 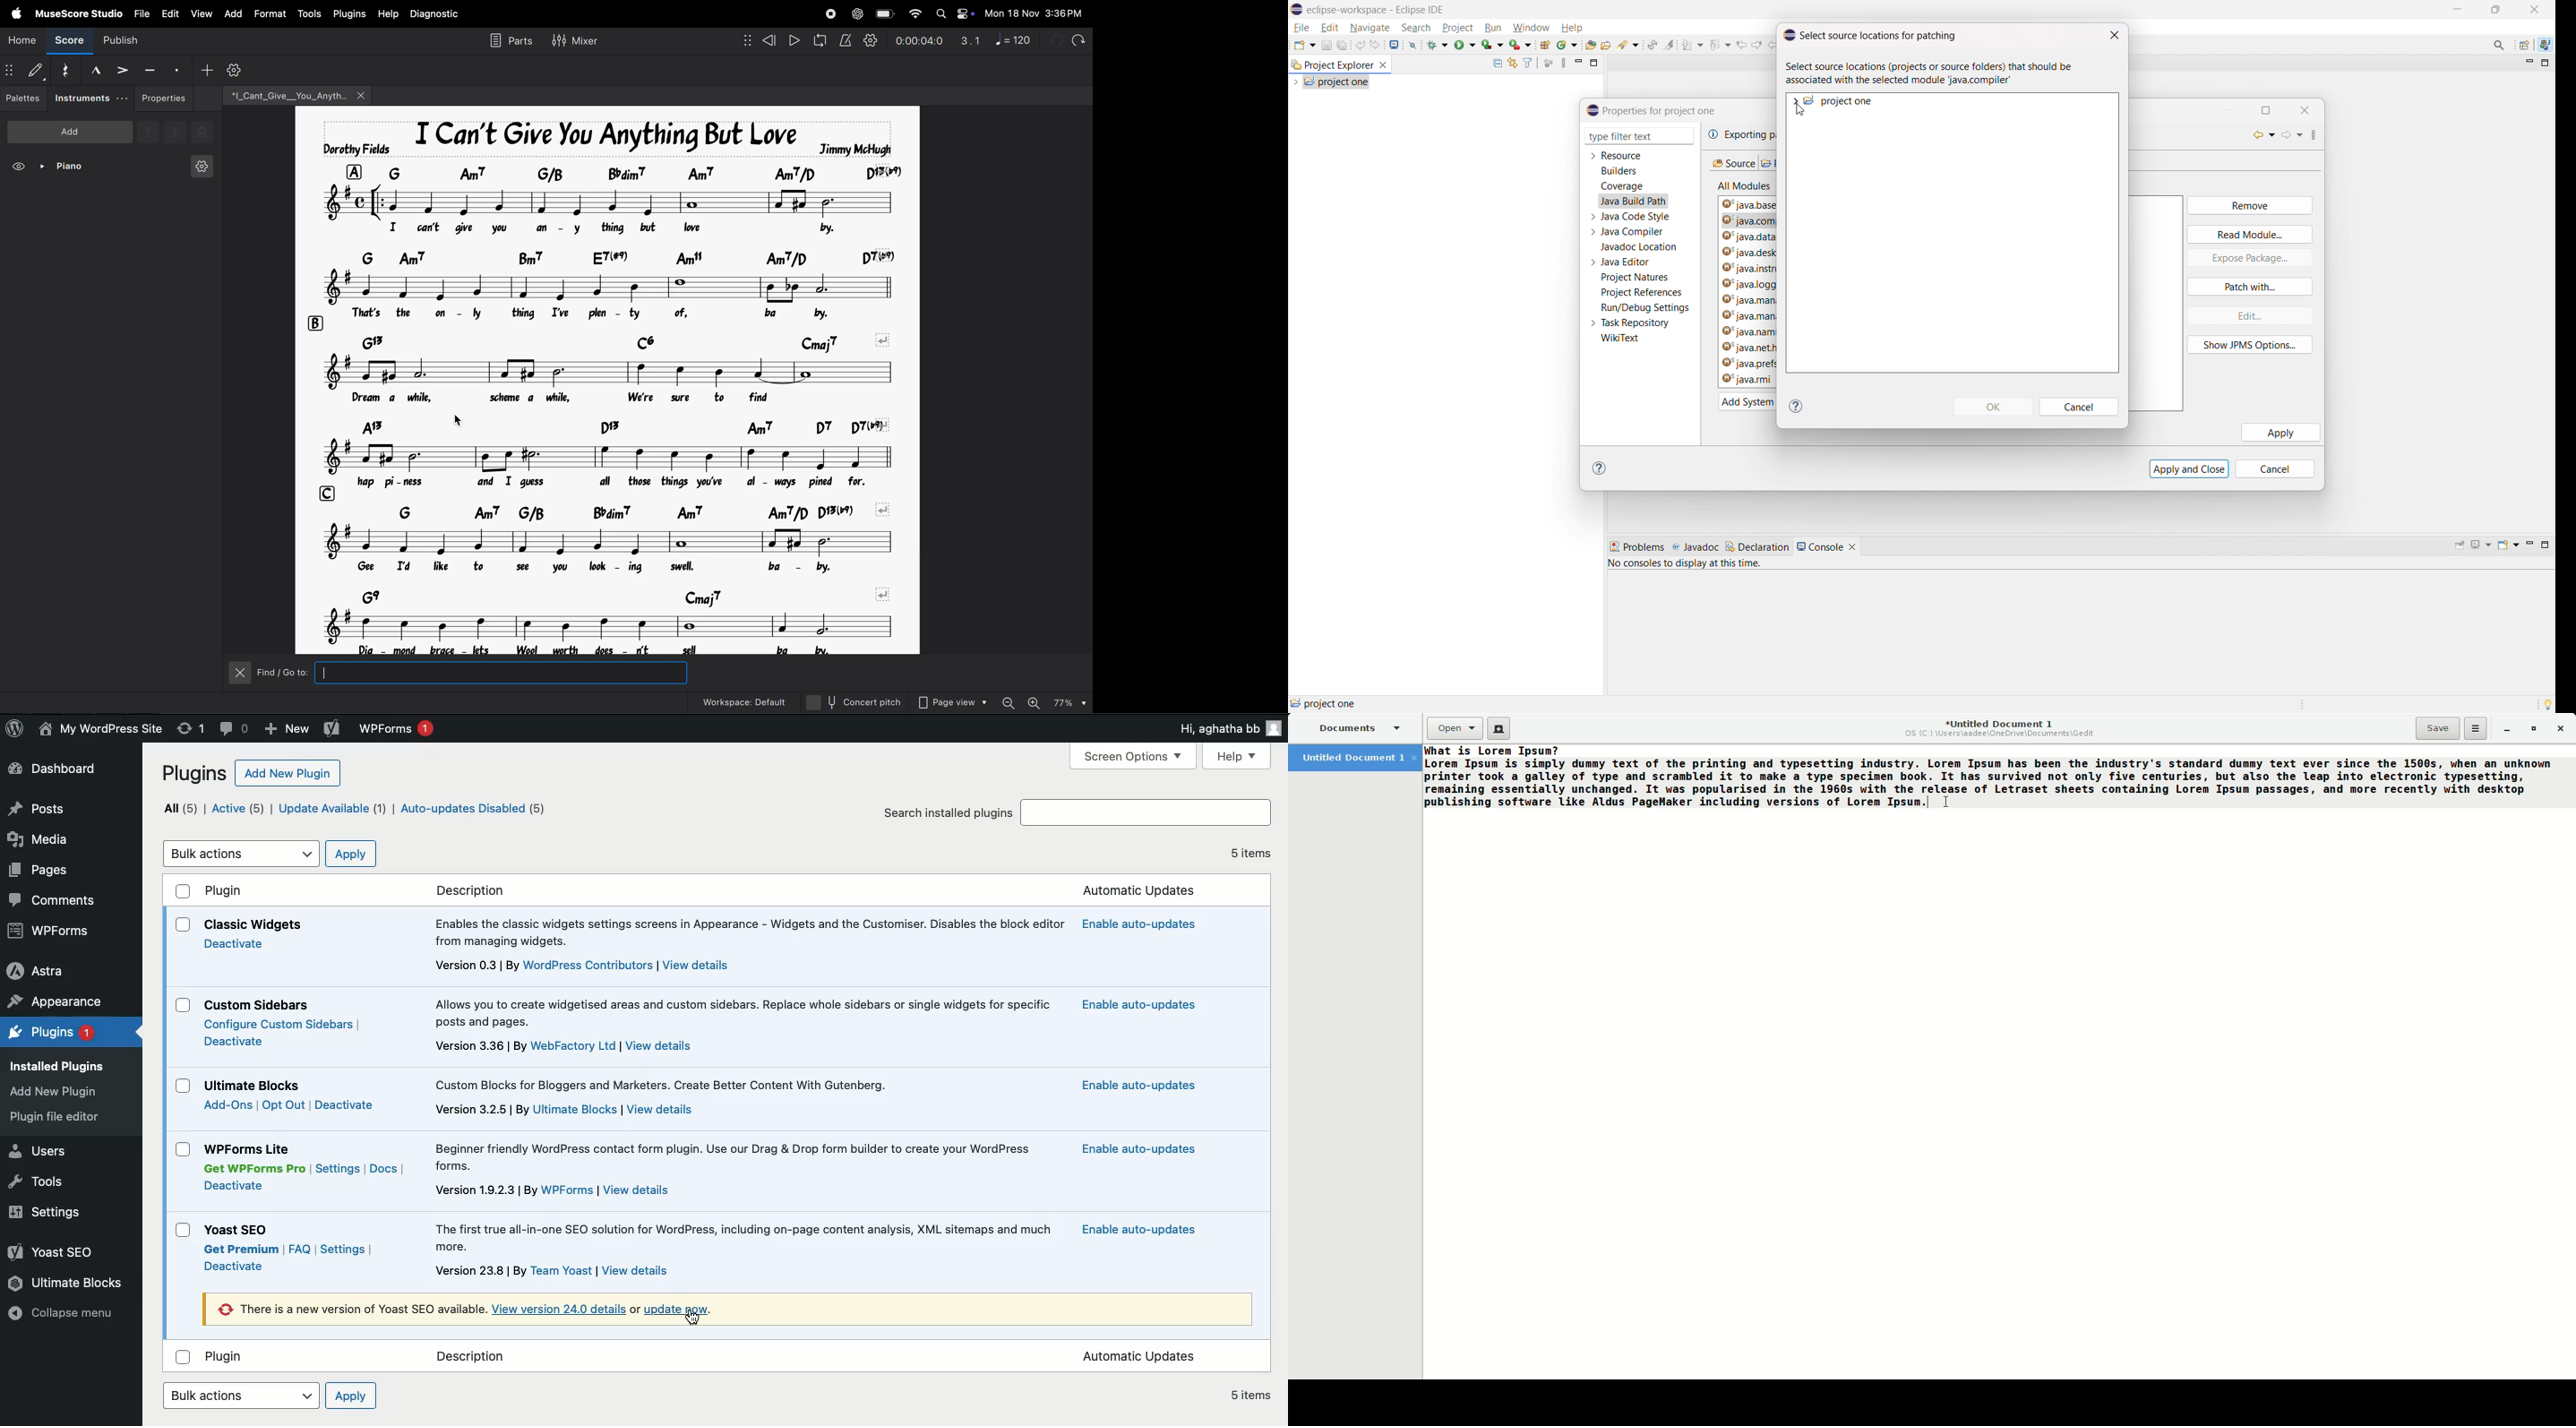 I want to click on file name, so click(x=292, y=94).